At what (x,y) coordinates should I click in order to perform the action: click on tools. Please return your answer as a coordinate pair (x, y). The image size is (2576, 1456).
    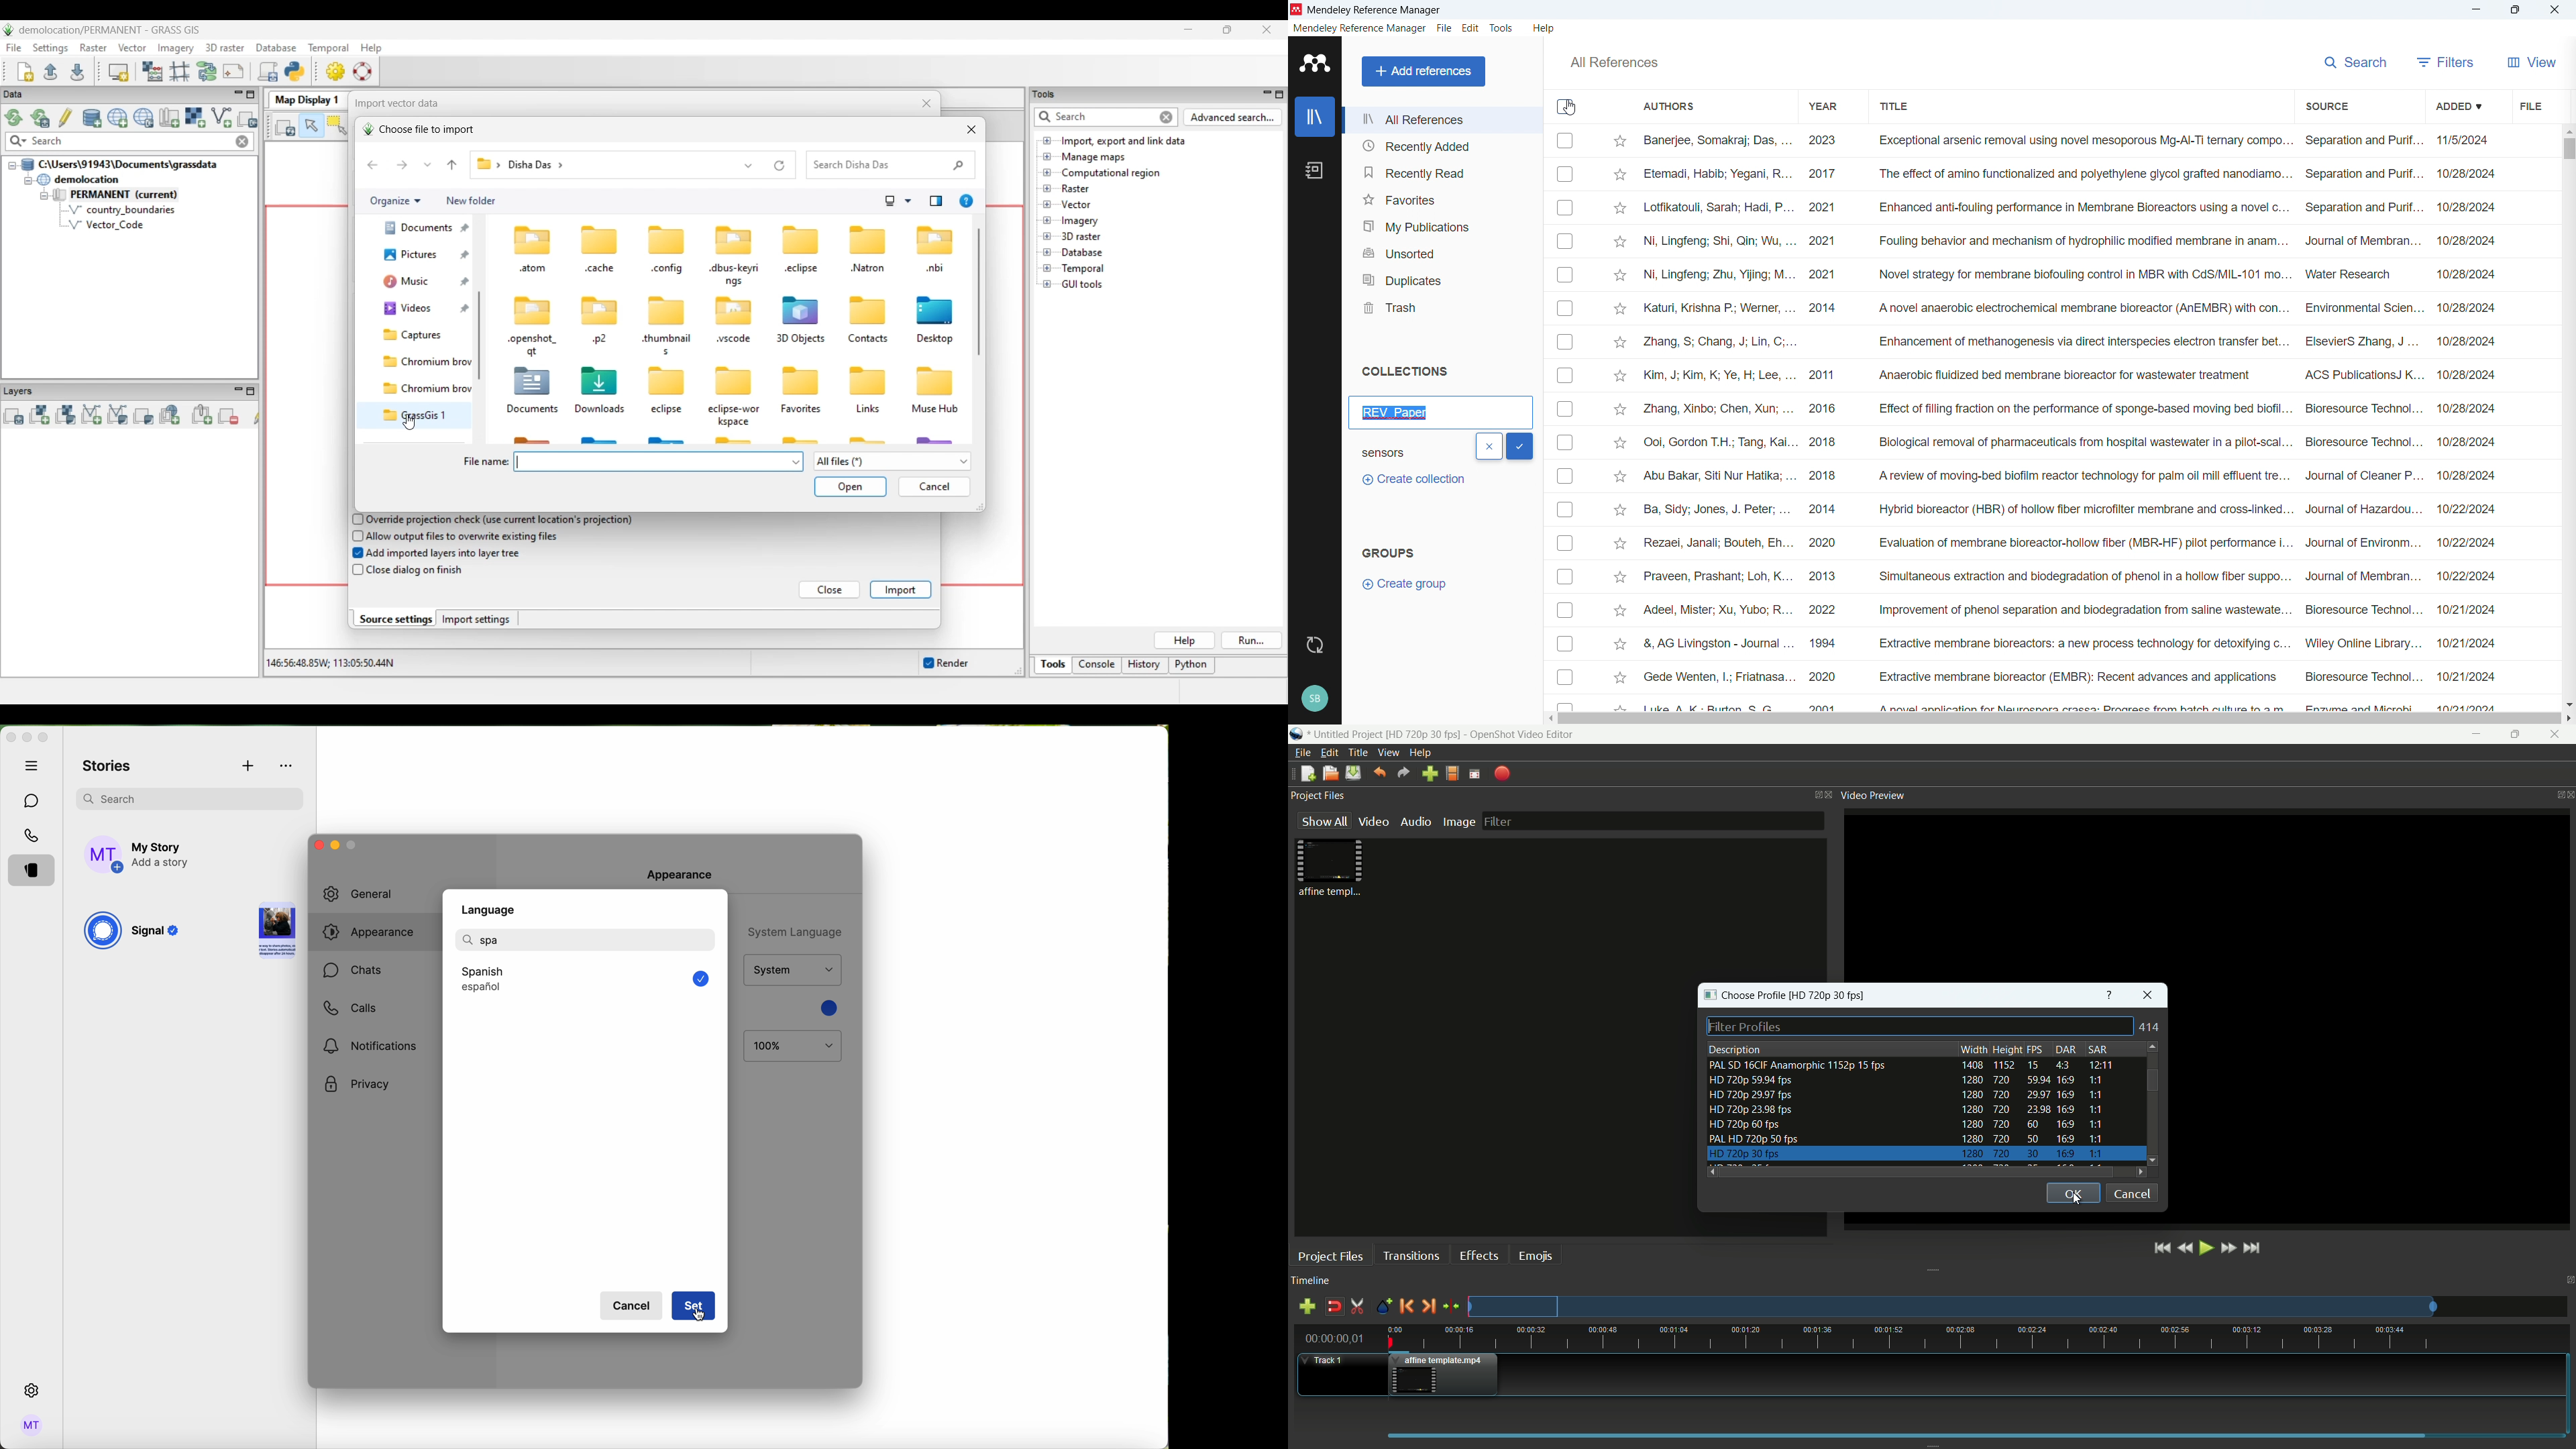
    Looking at the image, I should click on (1503, 28).